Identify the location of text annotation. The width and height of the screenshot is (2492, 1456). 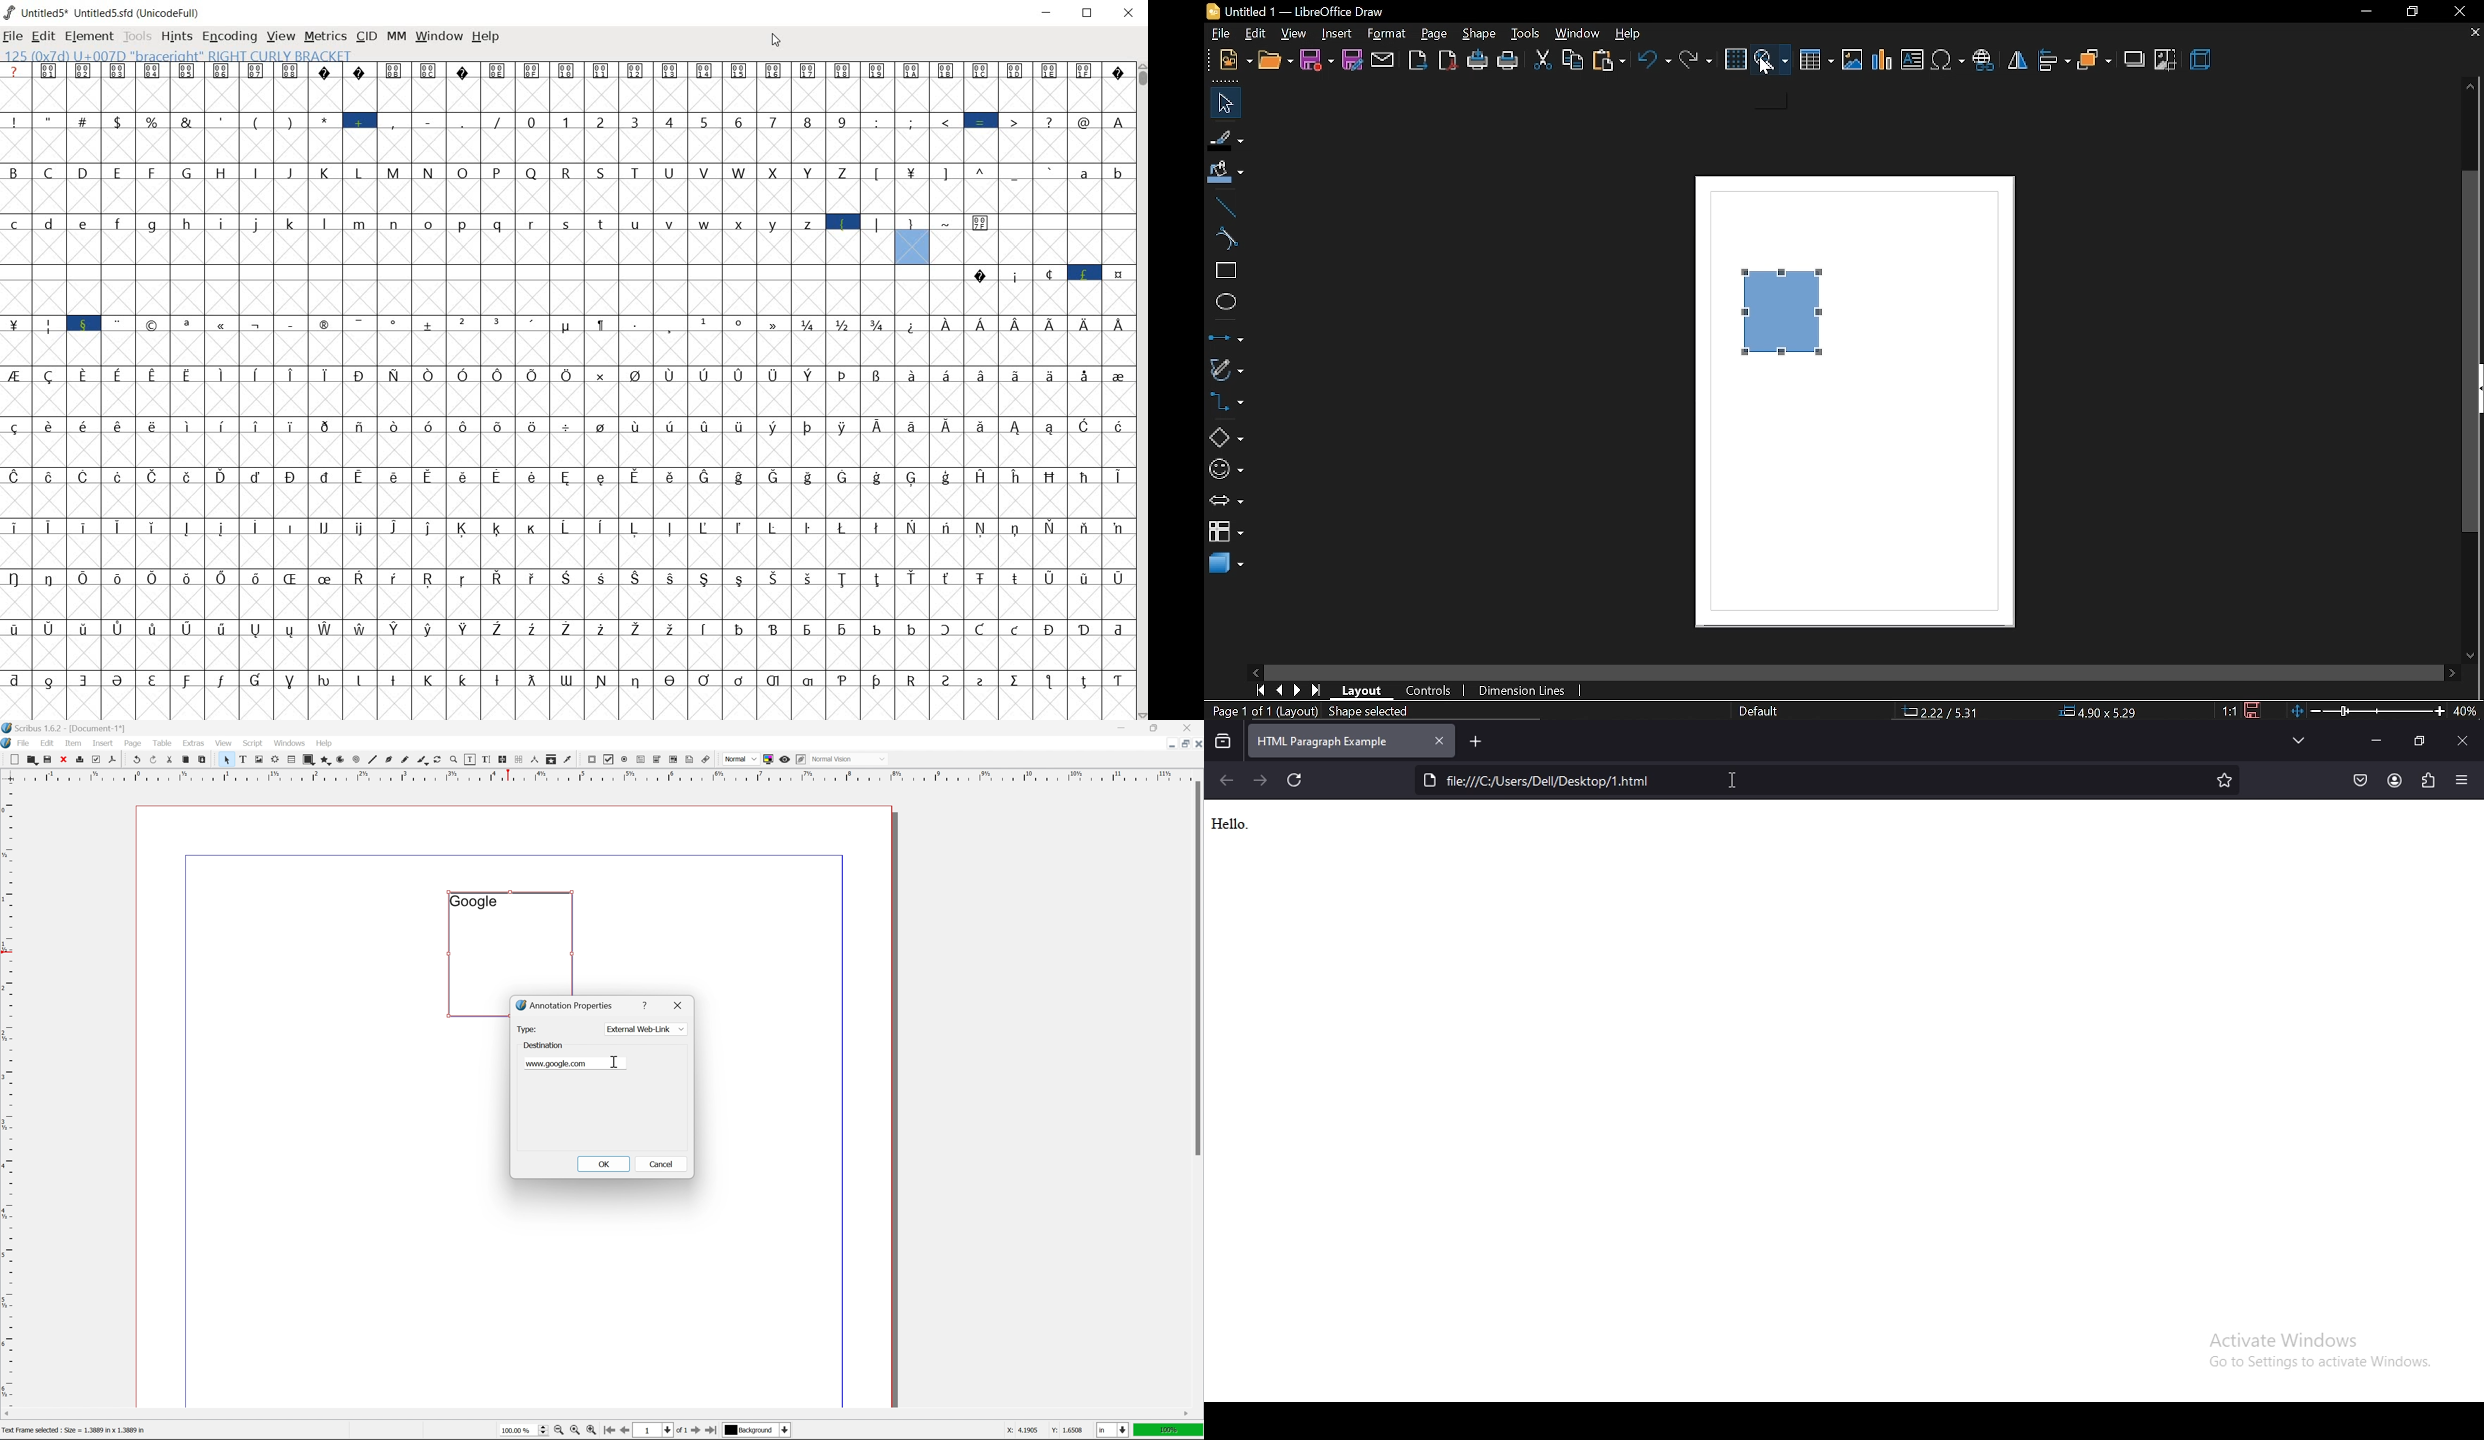
(690, 760).